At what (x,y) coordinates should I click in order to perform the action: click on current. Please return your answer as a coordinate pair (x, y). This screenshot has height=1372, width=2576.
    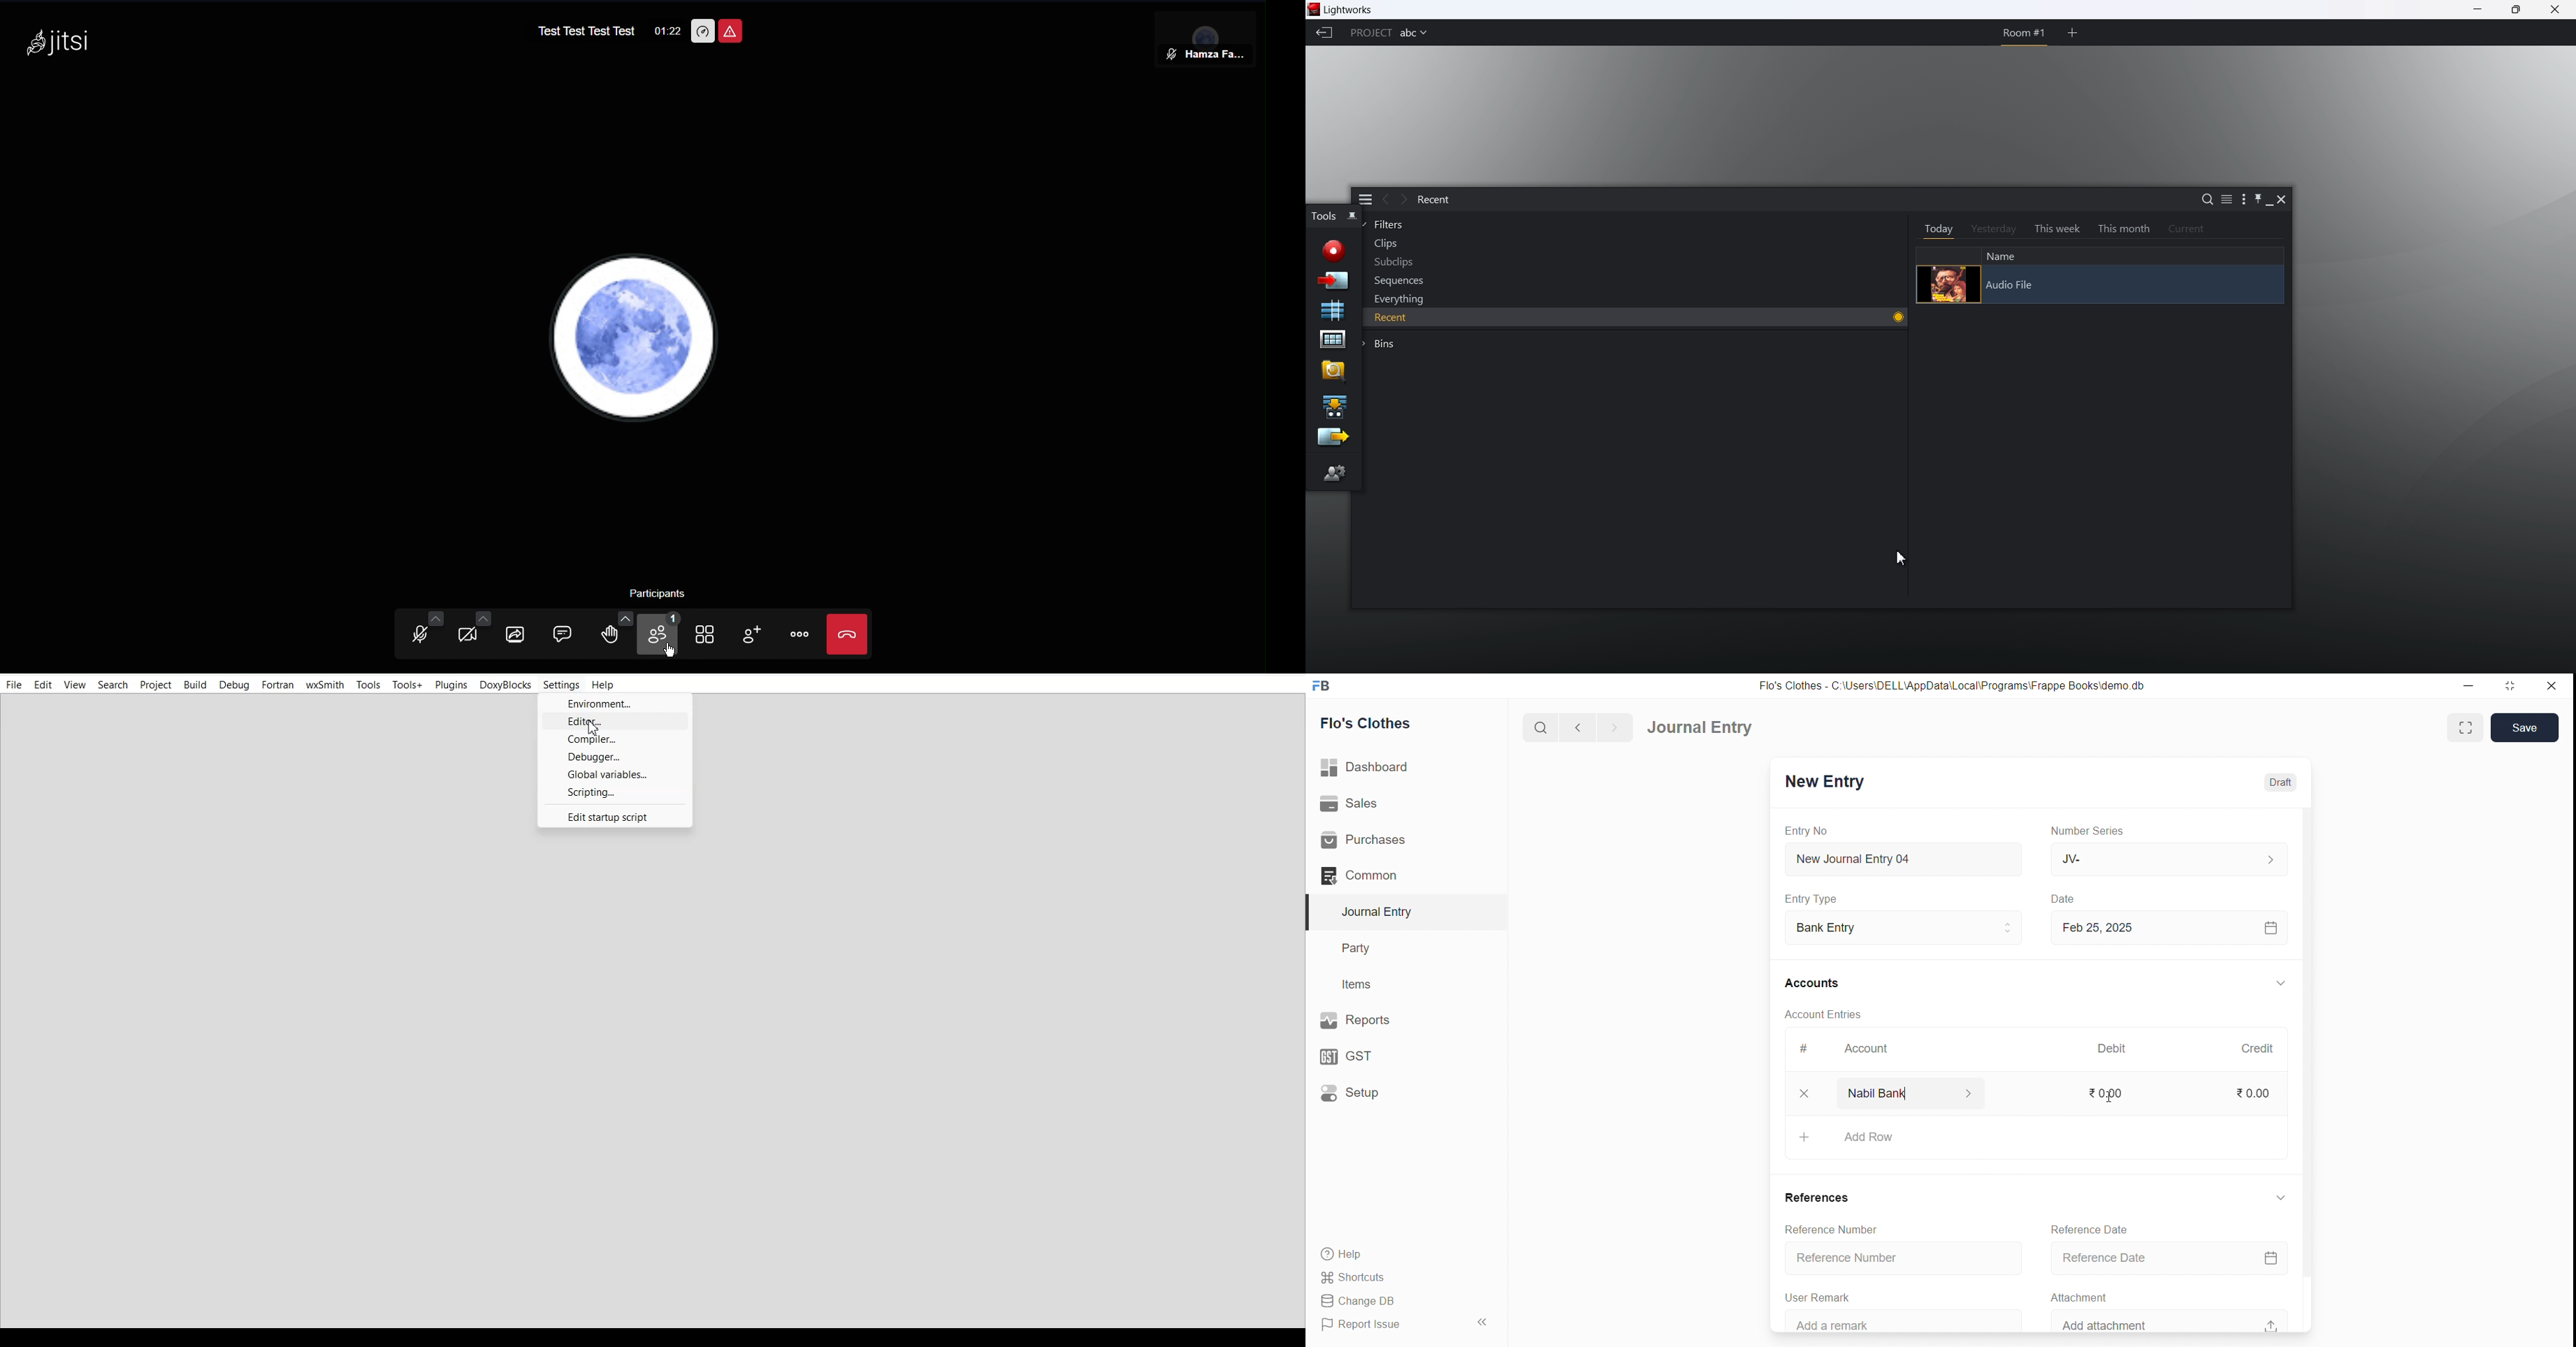
    Looking at the image, I should click on (2182, 229).